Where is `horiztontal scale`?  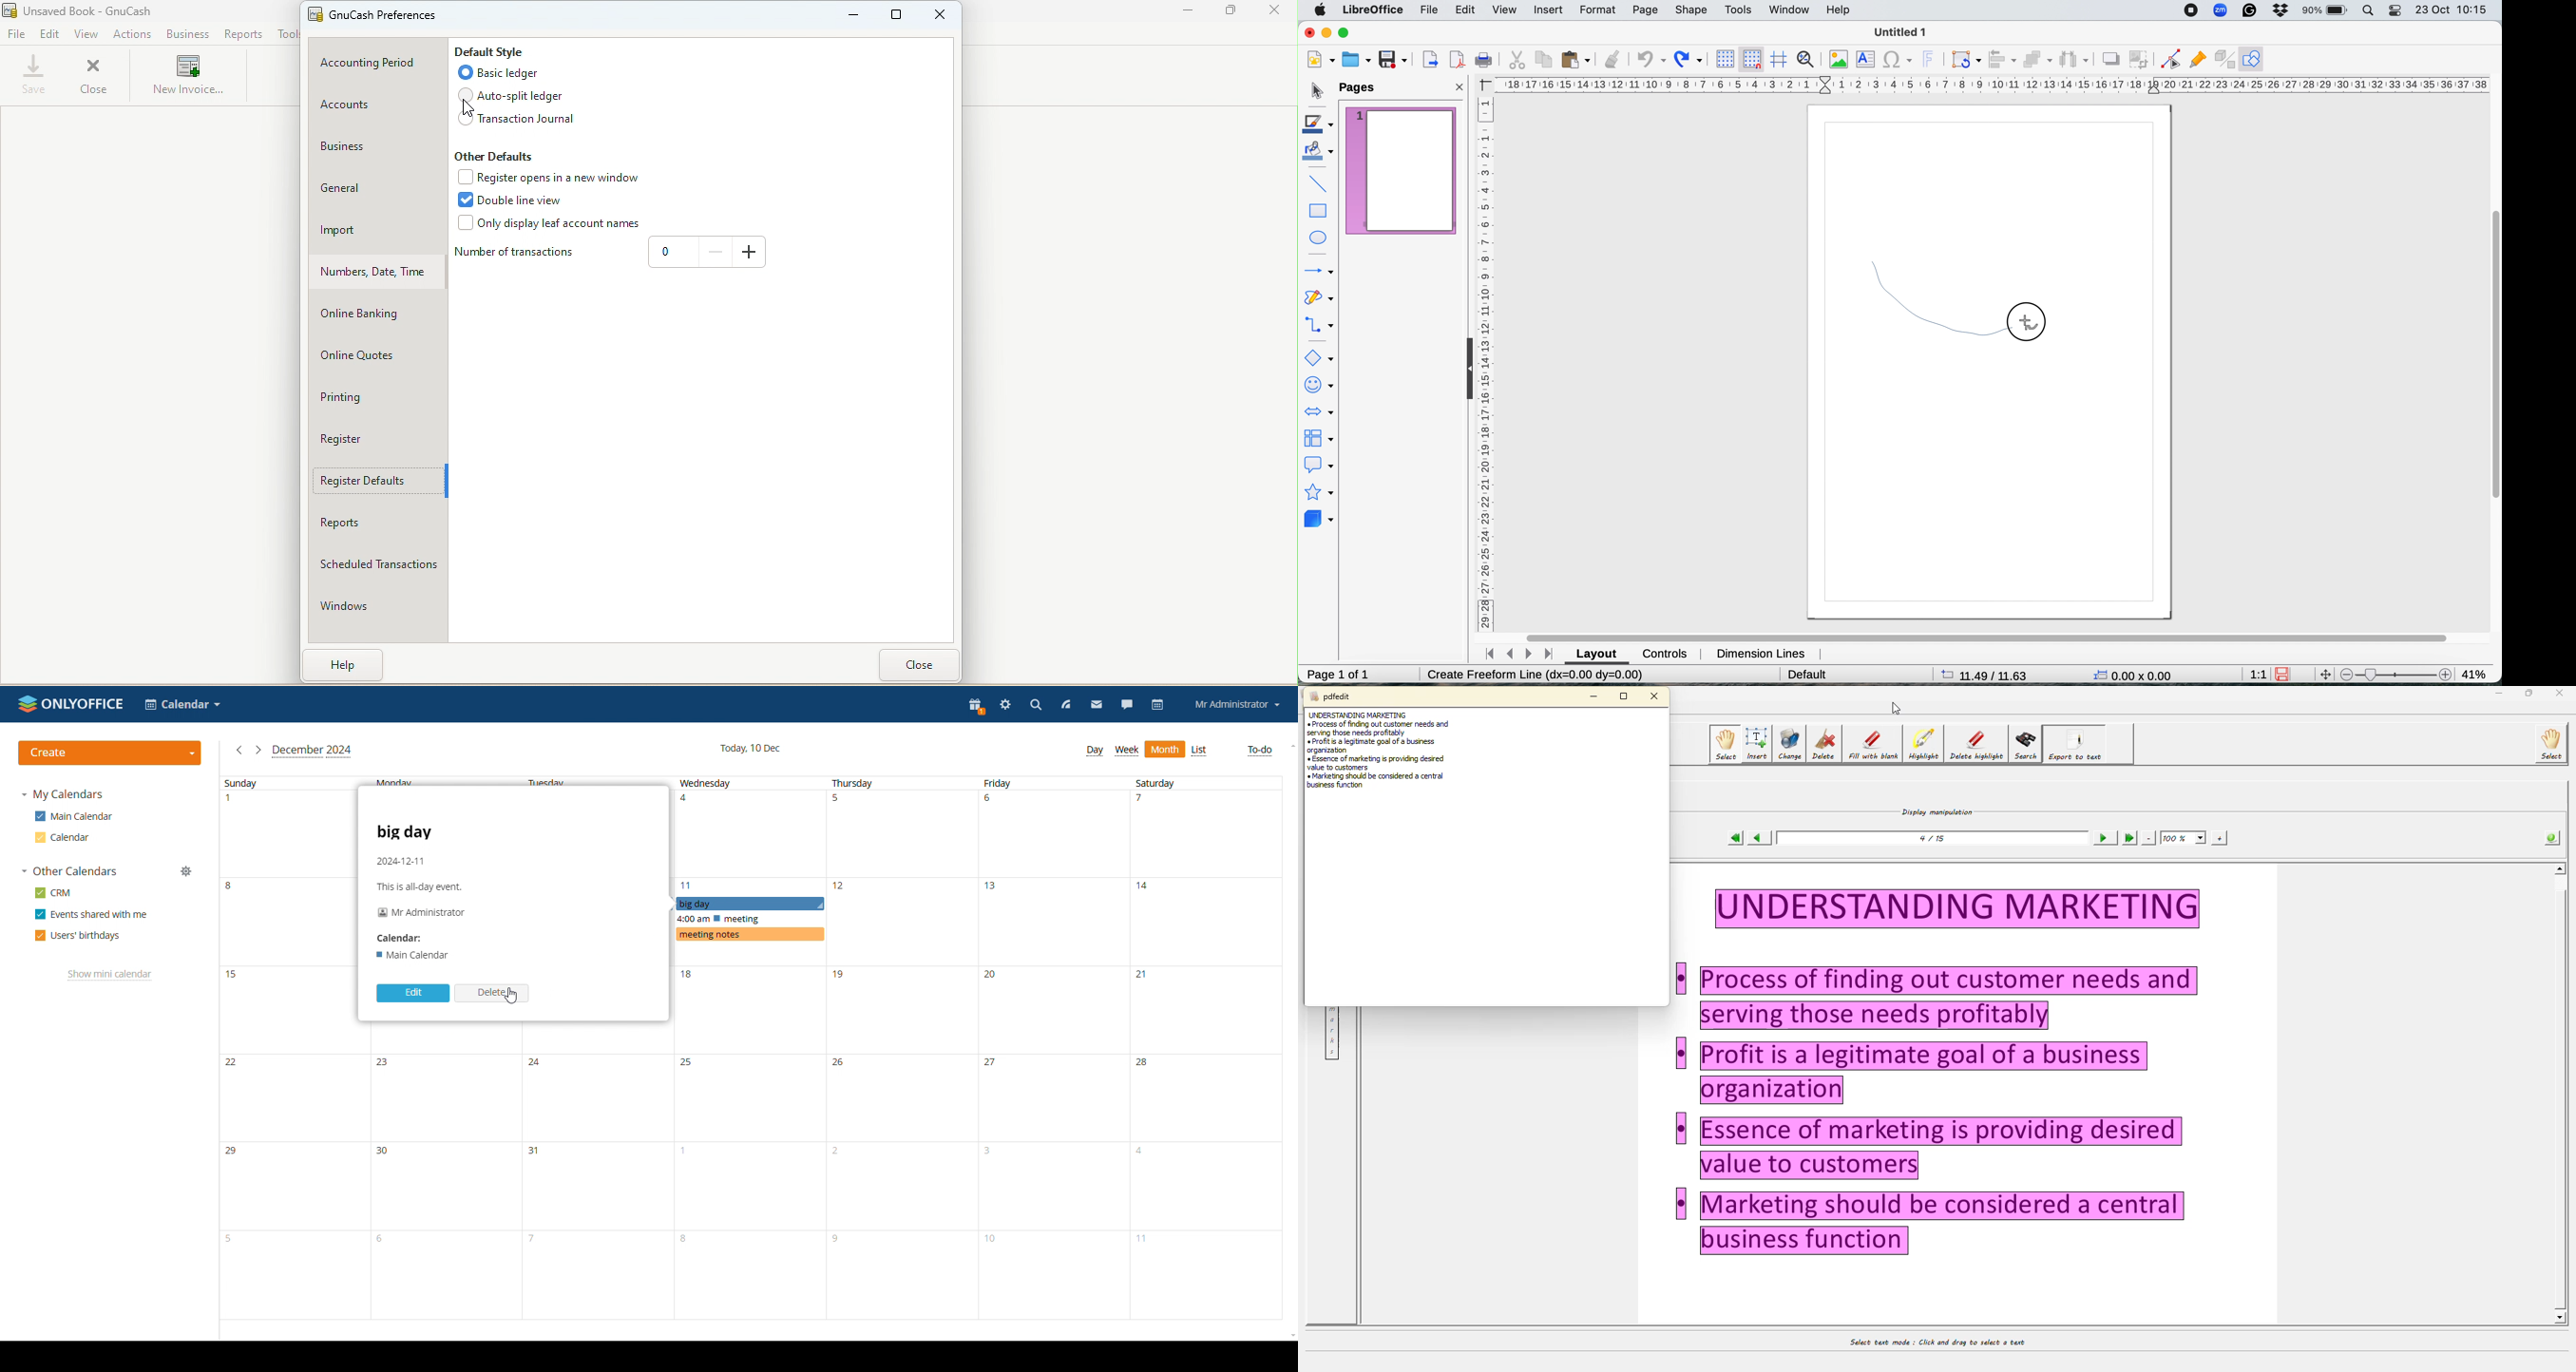 horiztontal scale is located at coordinates (1992, 85).